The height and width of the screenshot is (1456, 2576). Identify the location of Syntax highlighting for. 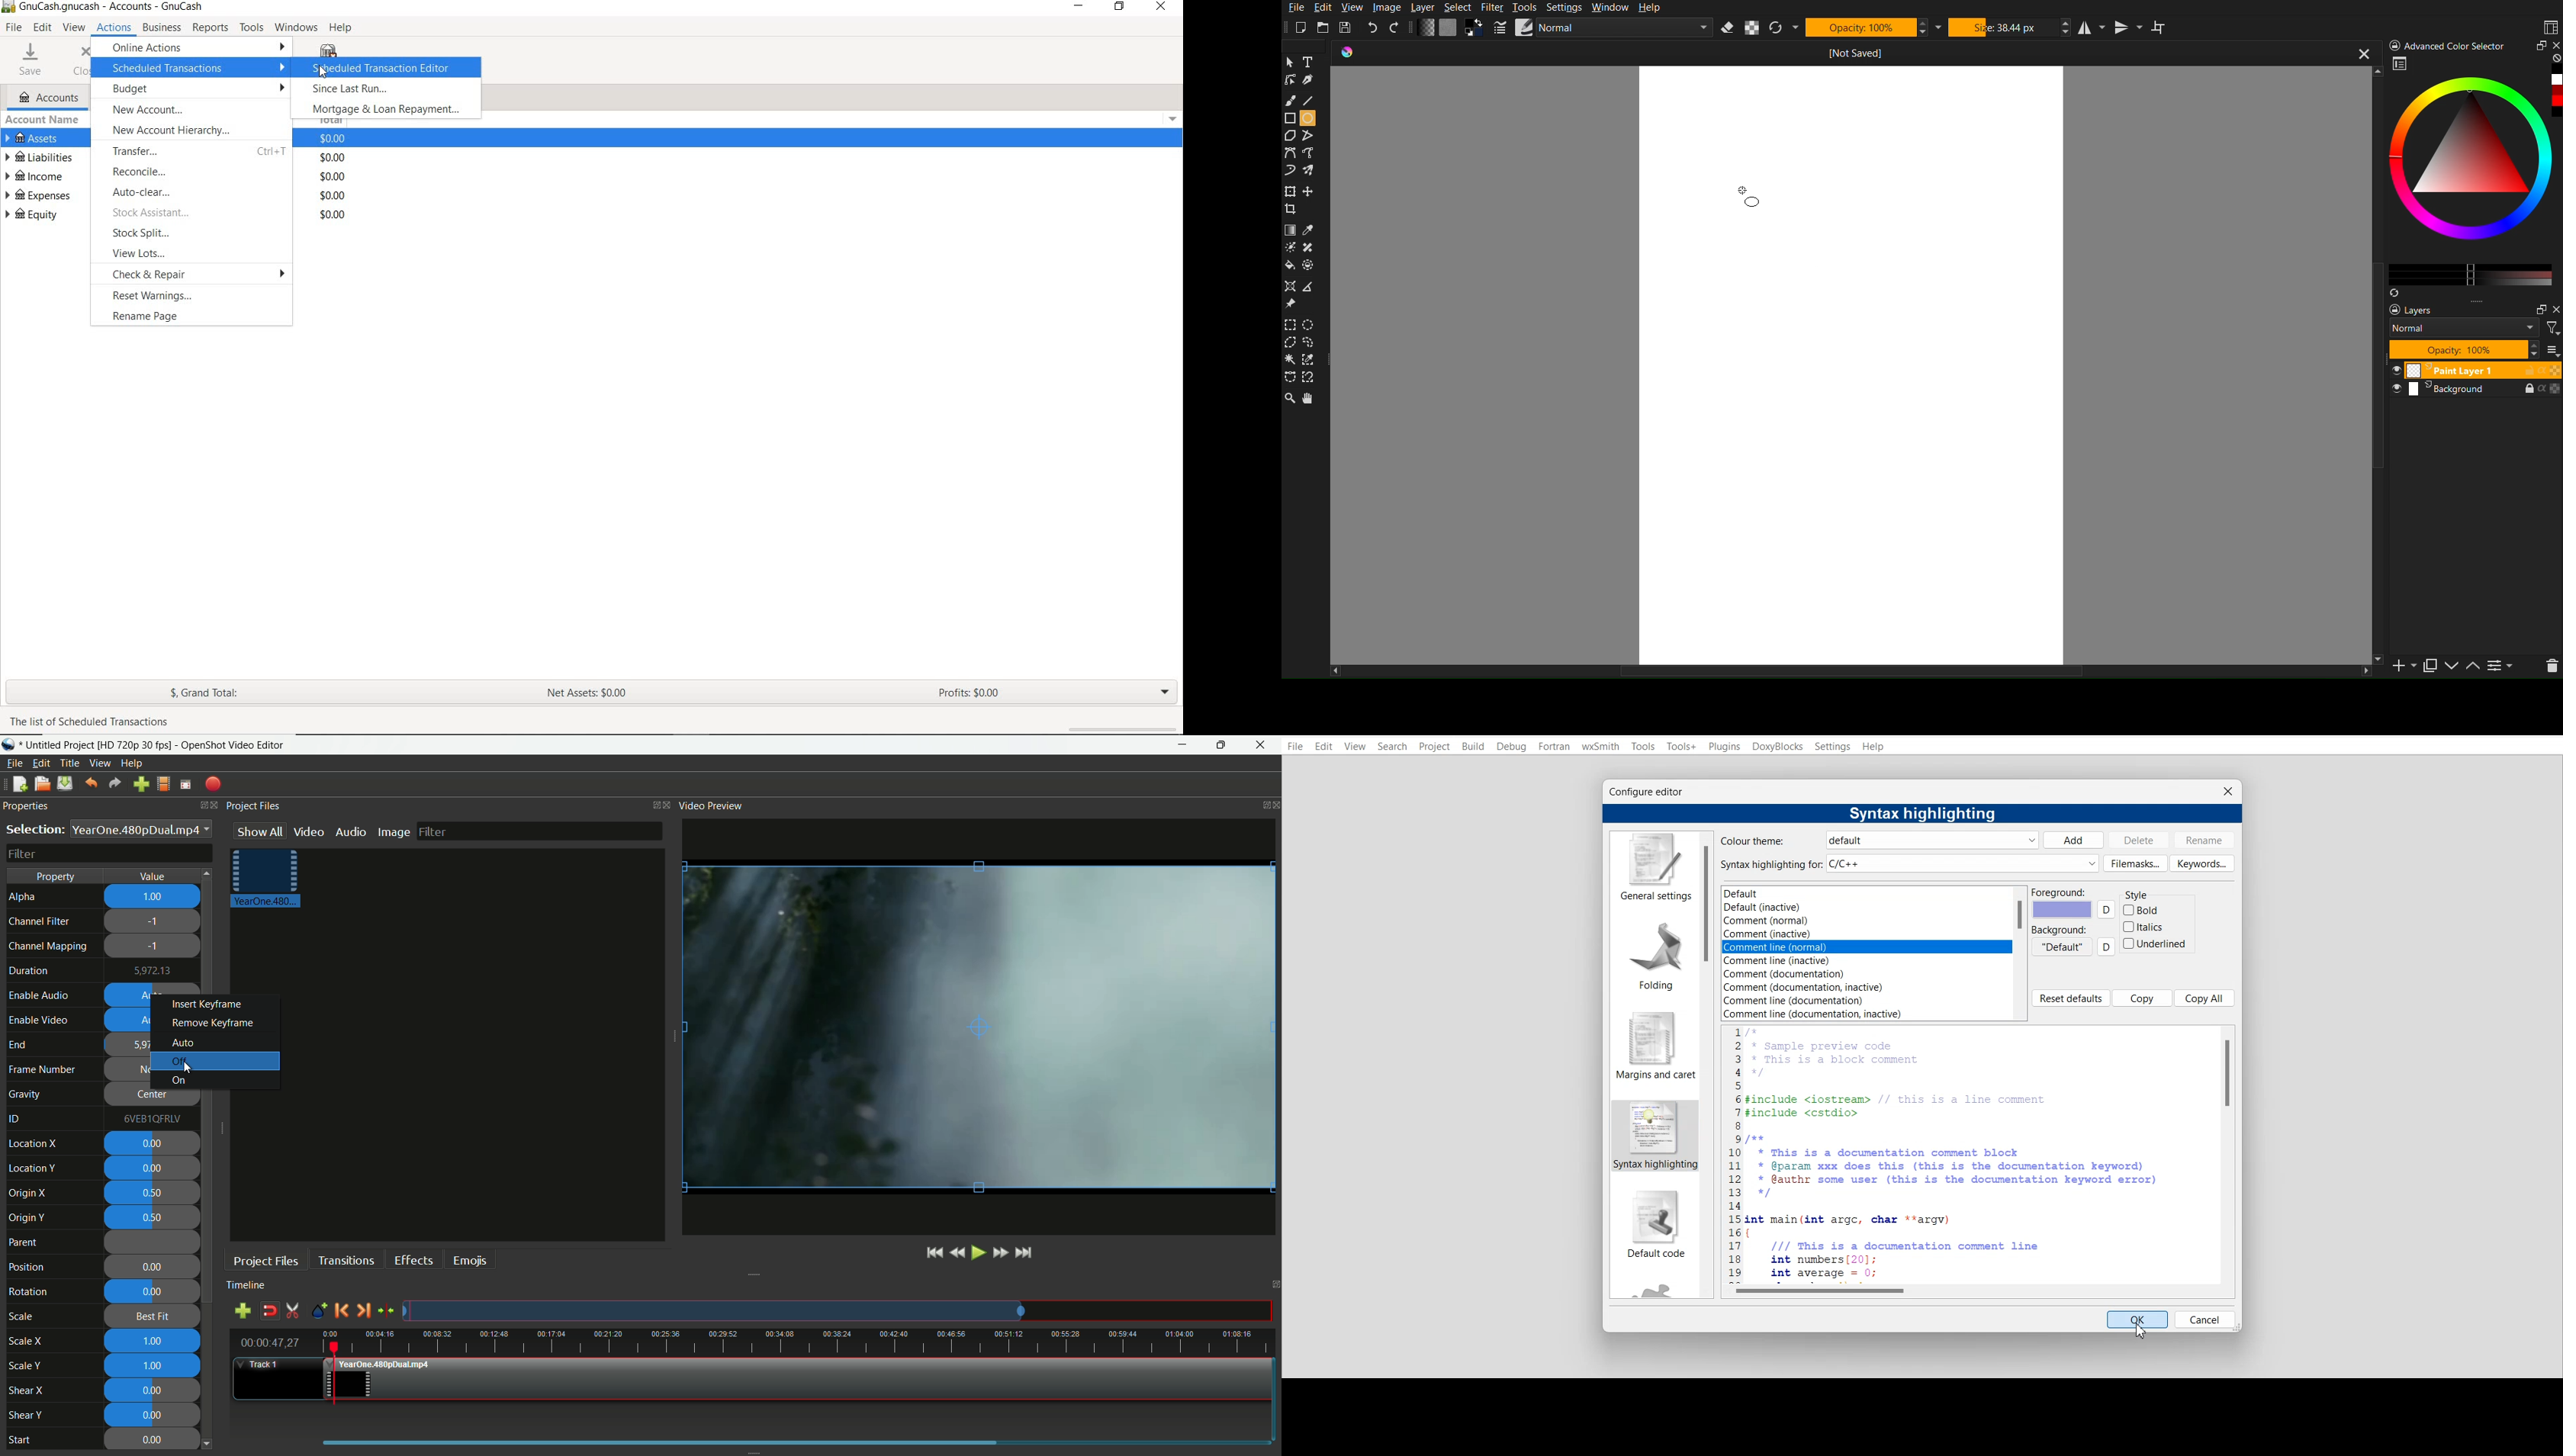
(1909, 863).